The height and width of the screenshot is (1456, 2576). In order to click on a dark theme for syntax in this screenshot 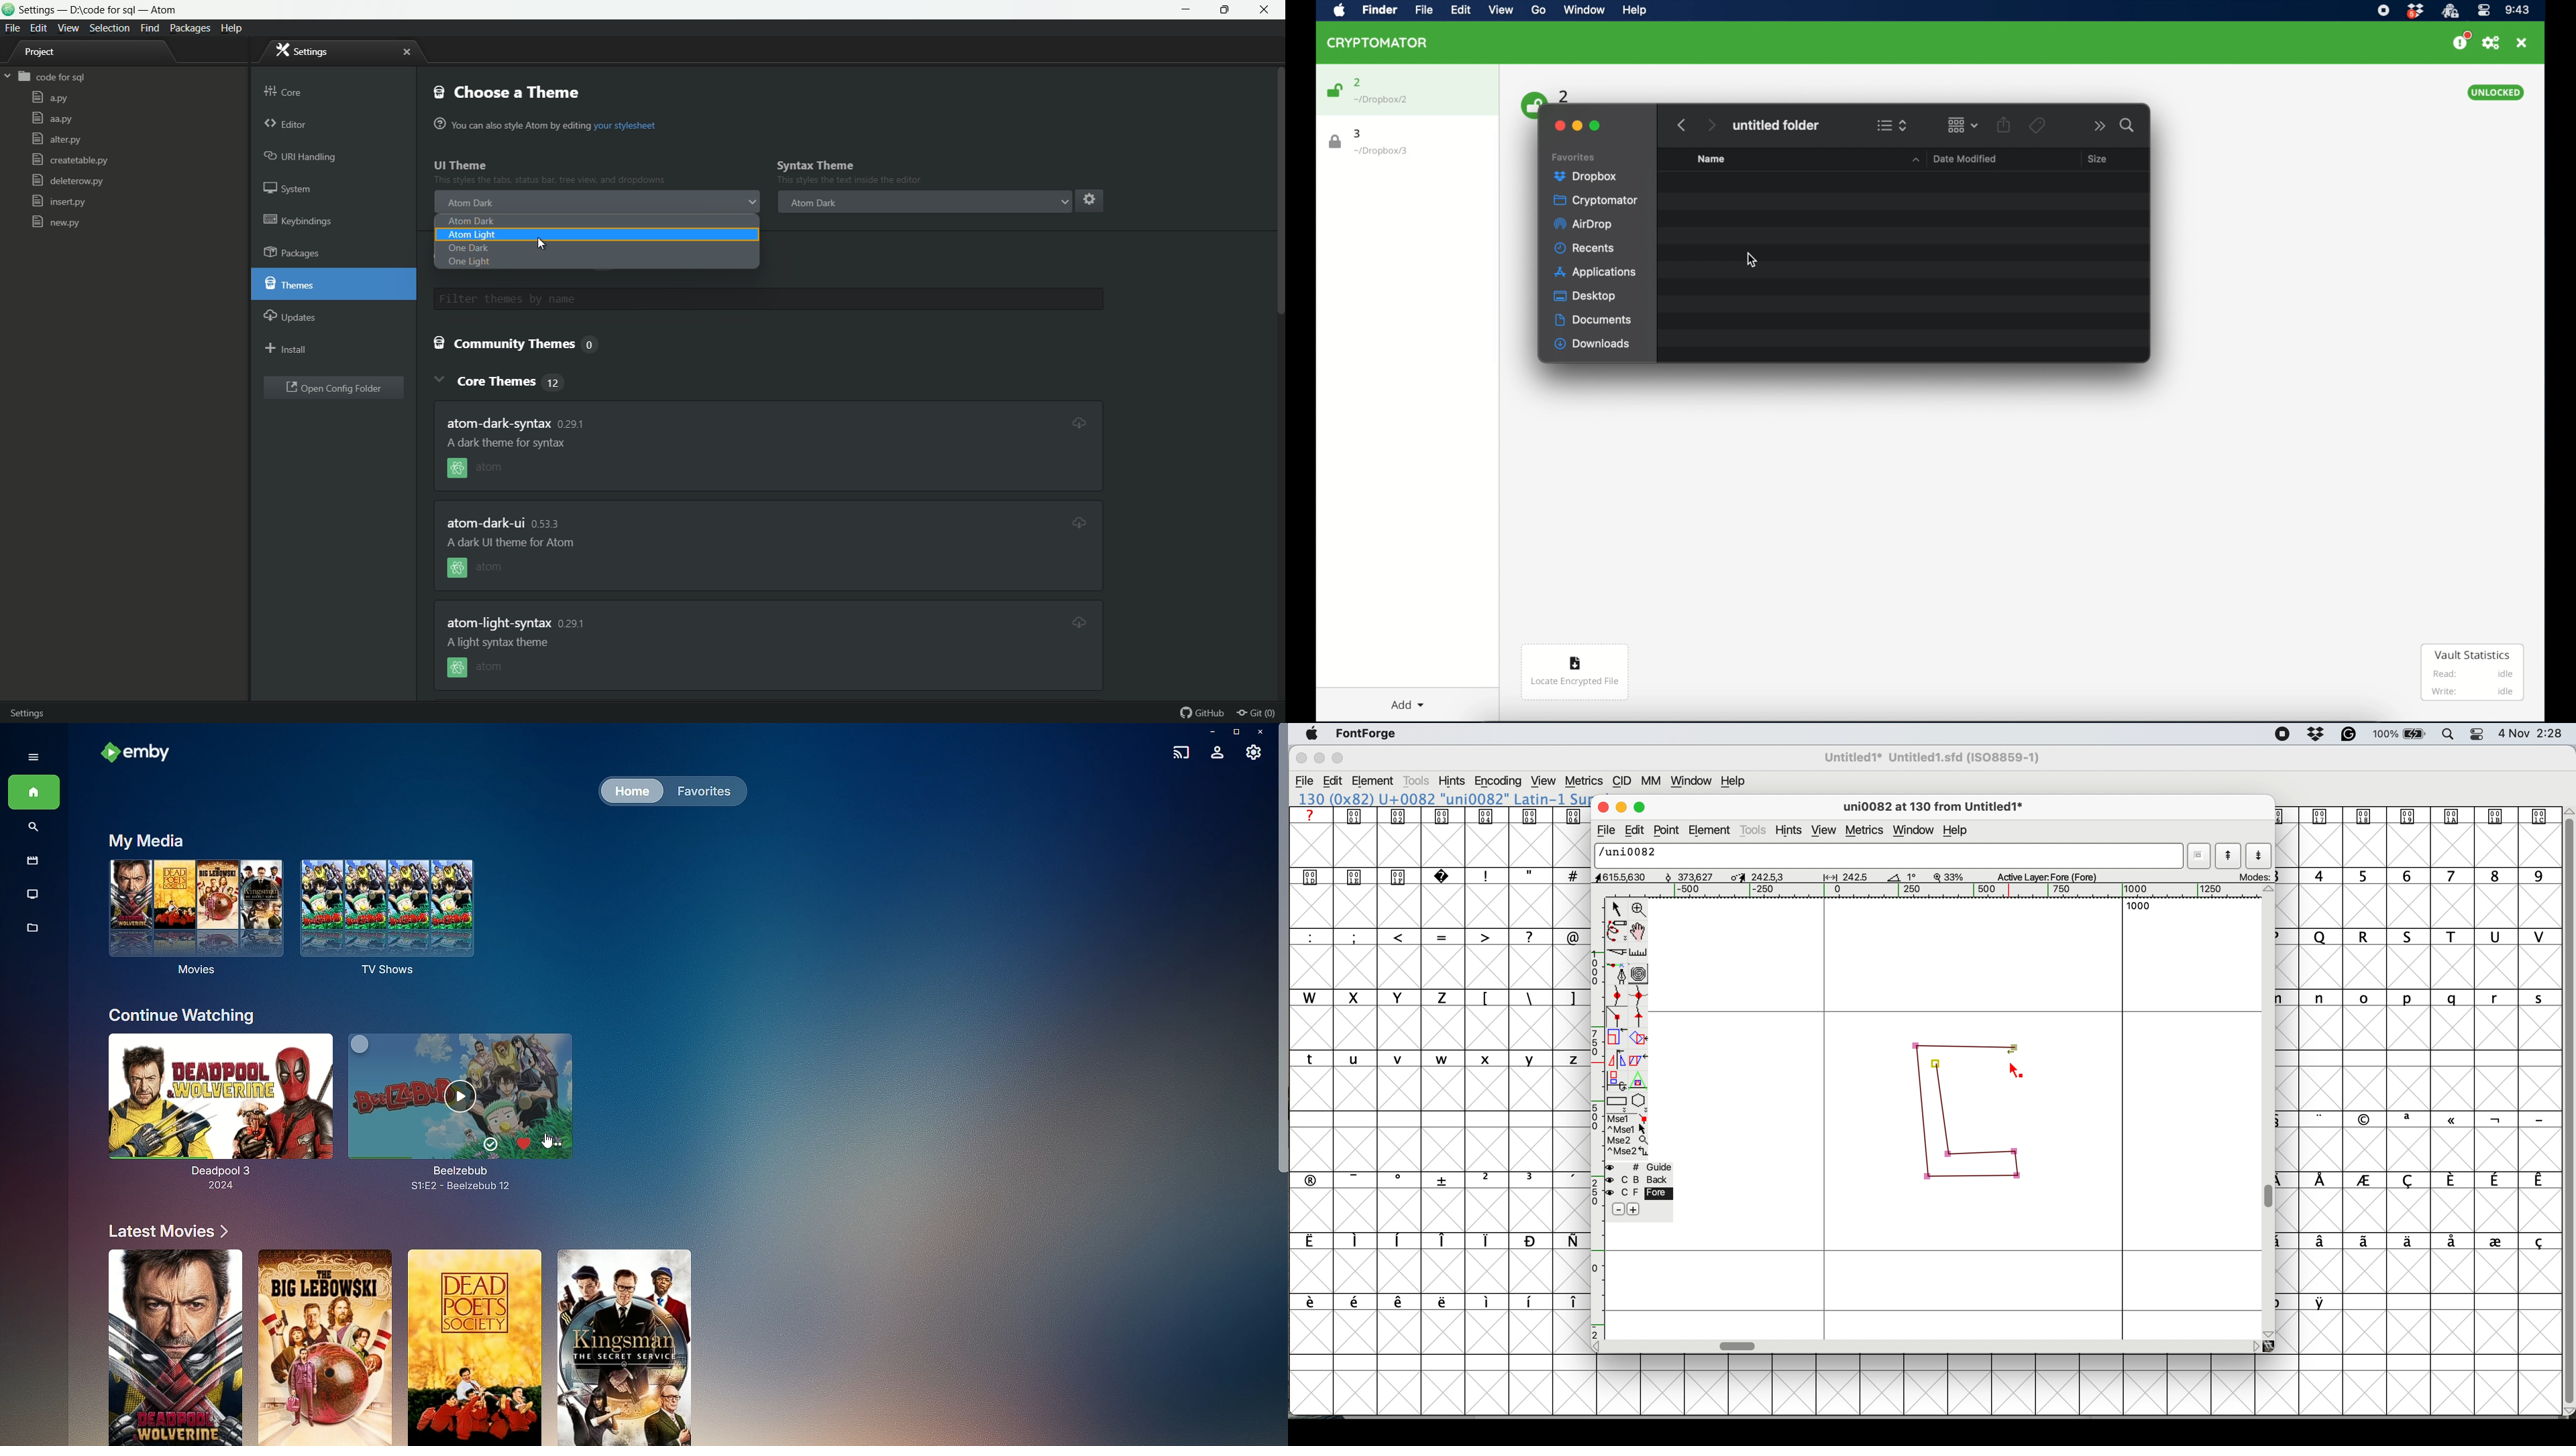, I will do `click(501, 642)`.